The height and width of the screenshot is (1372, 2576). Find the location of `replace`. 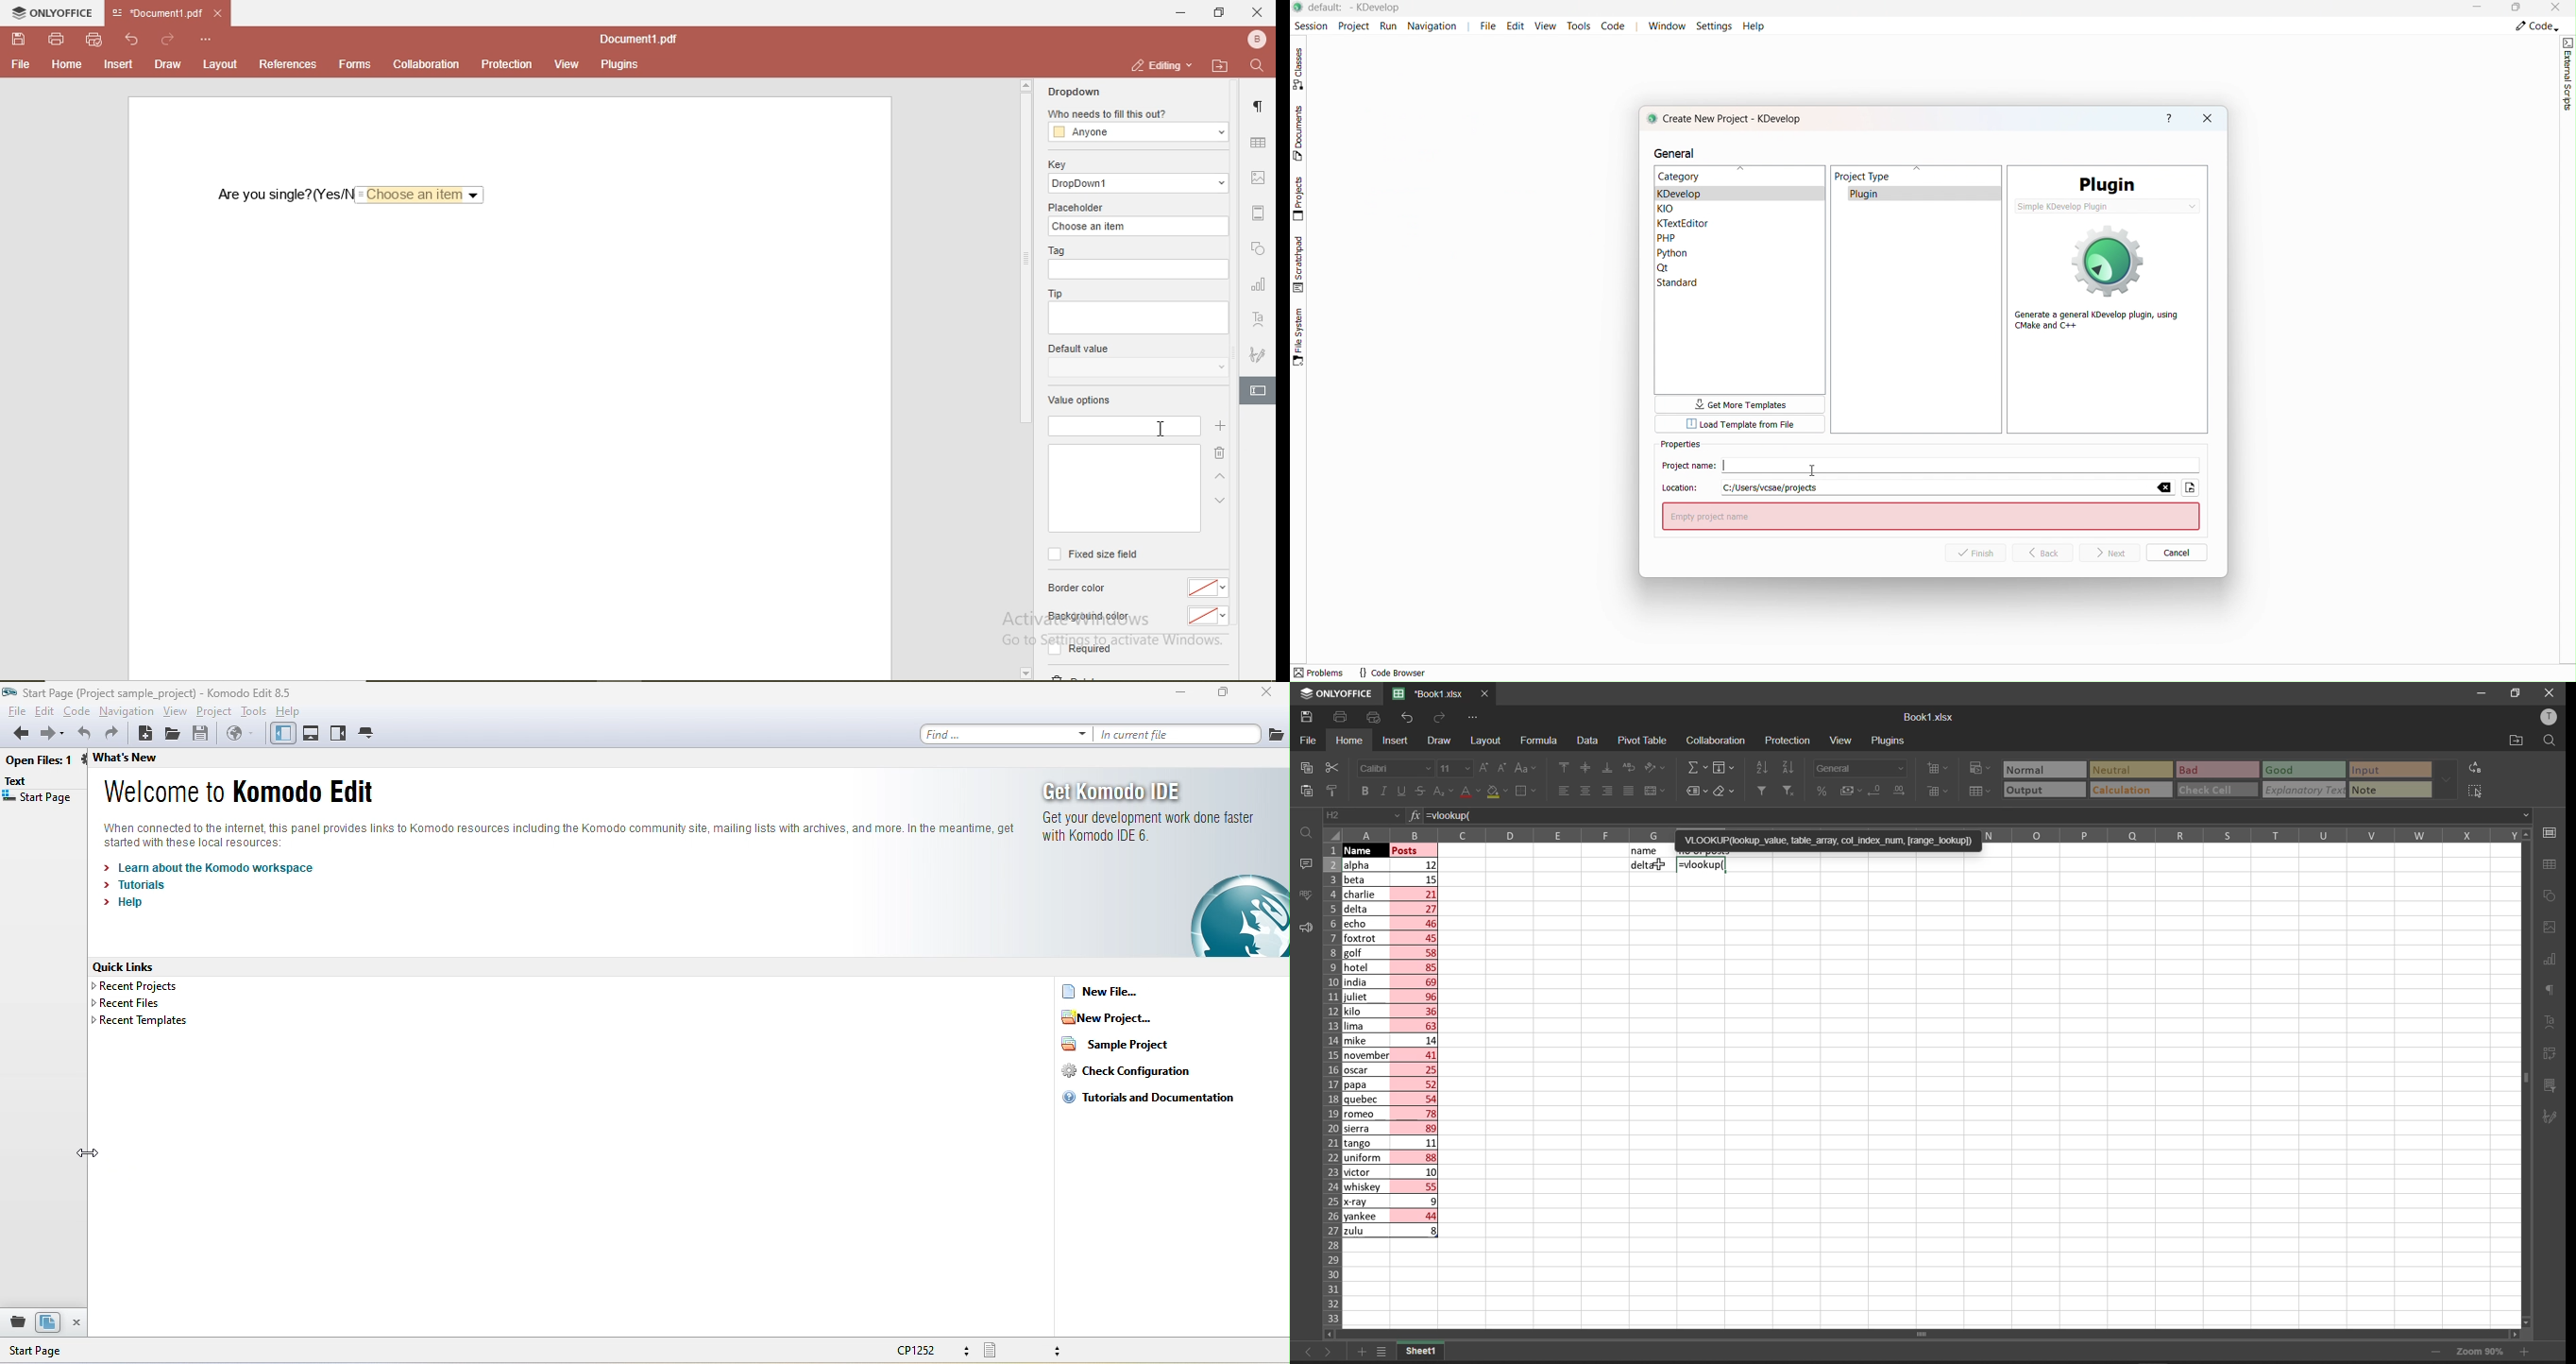

replace is located at coordinates (2476, 767).